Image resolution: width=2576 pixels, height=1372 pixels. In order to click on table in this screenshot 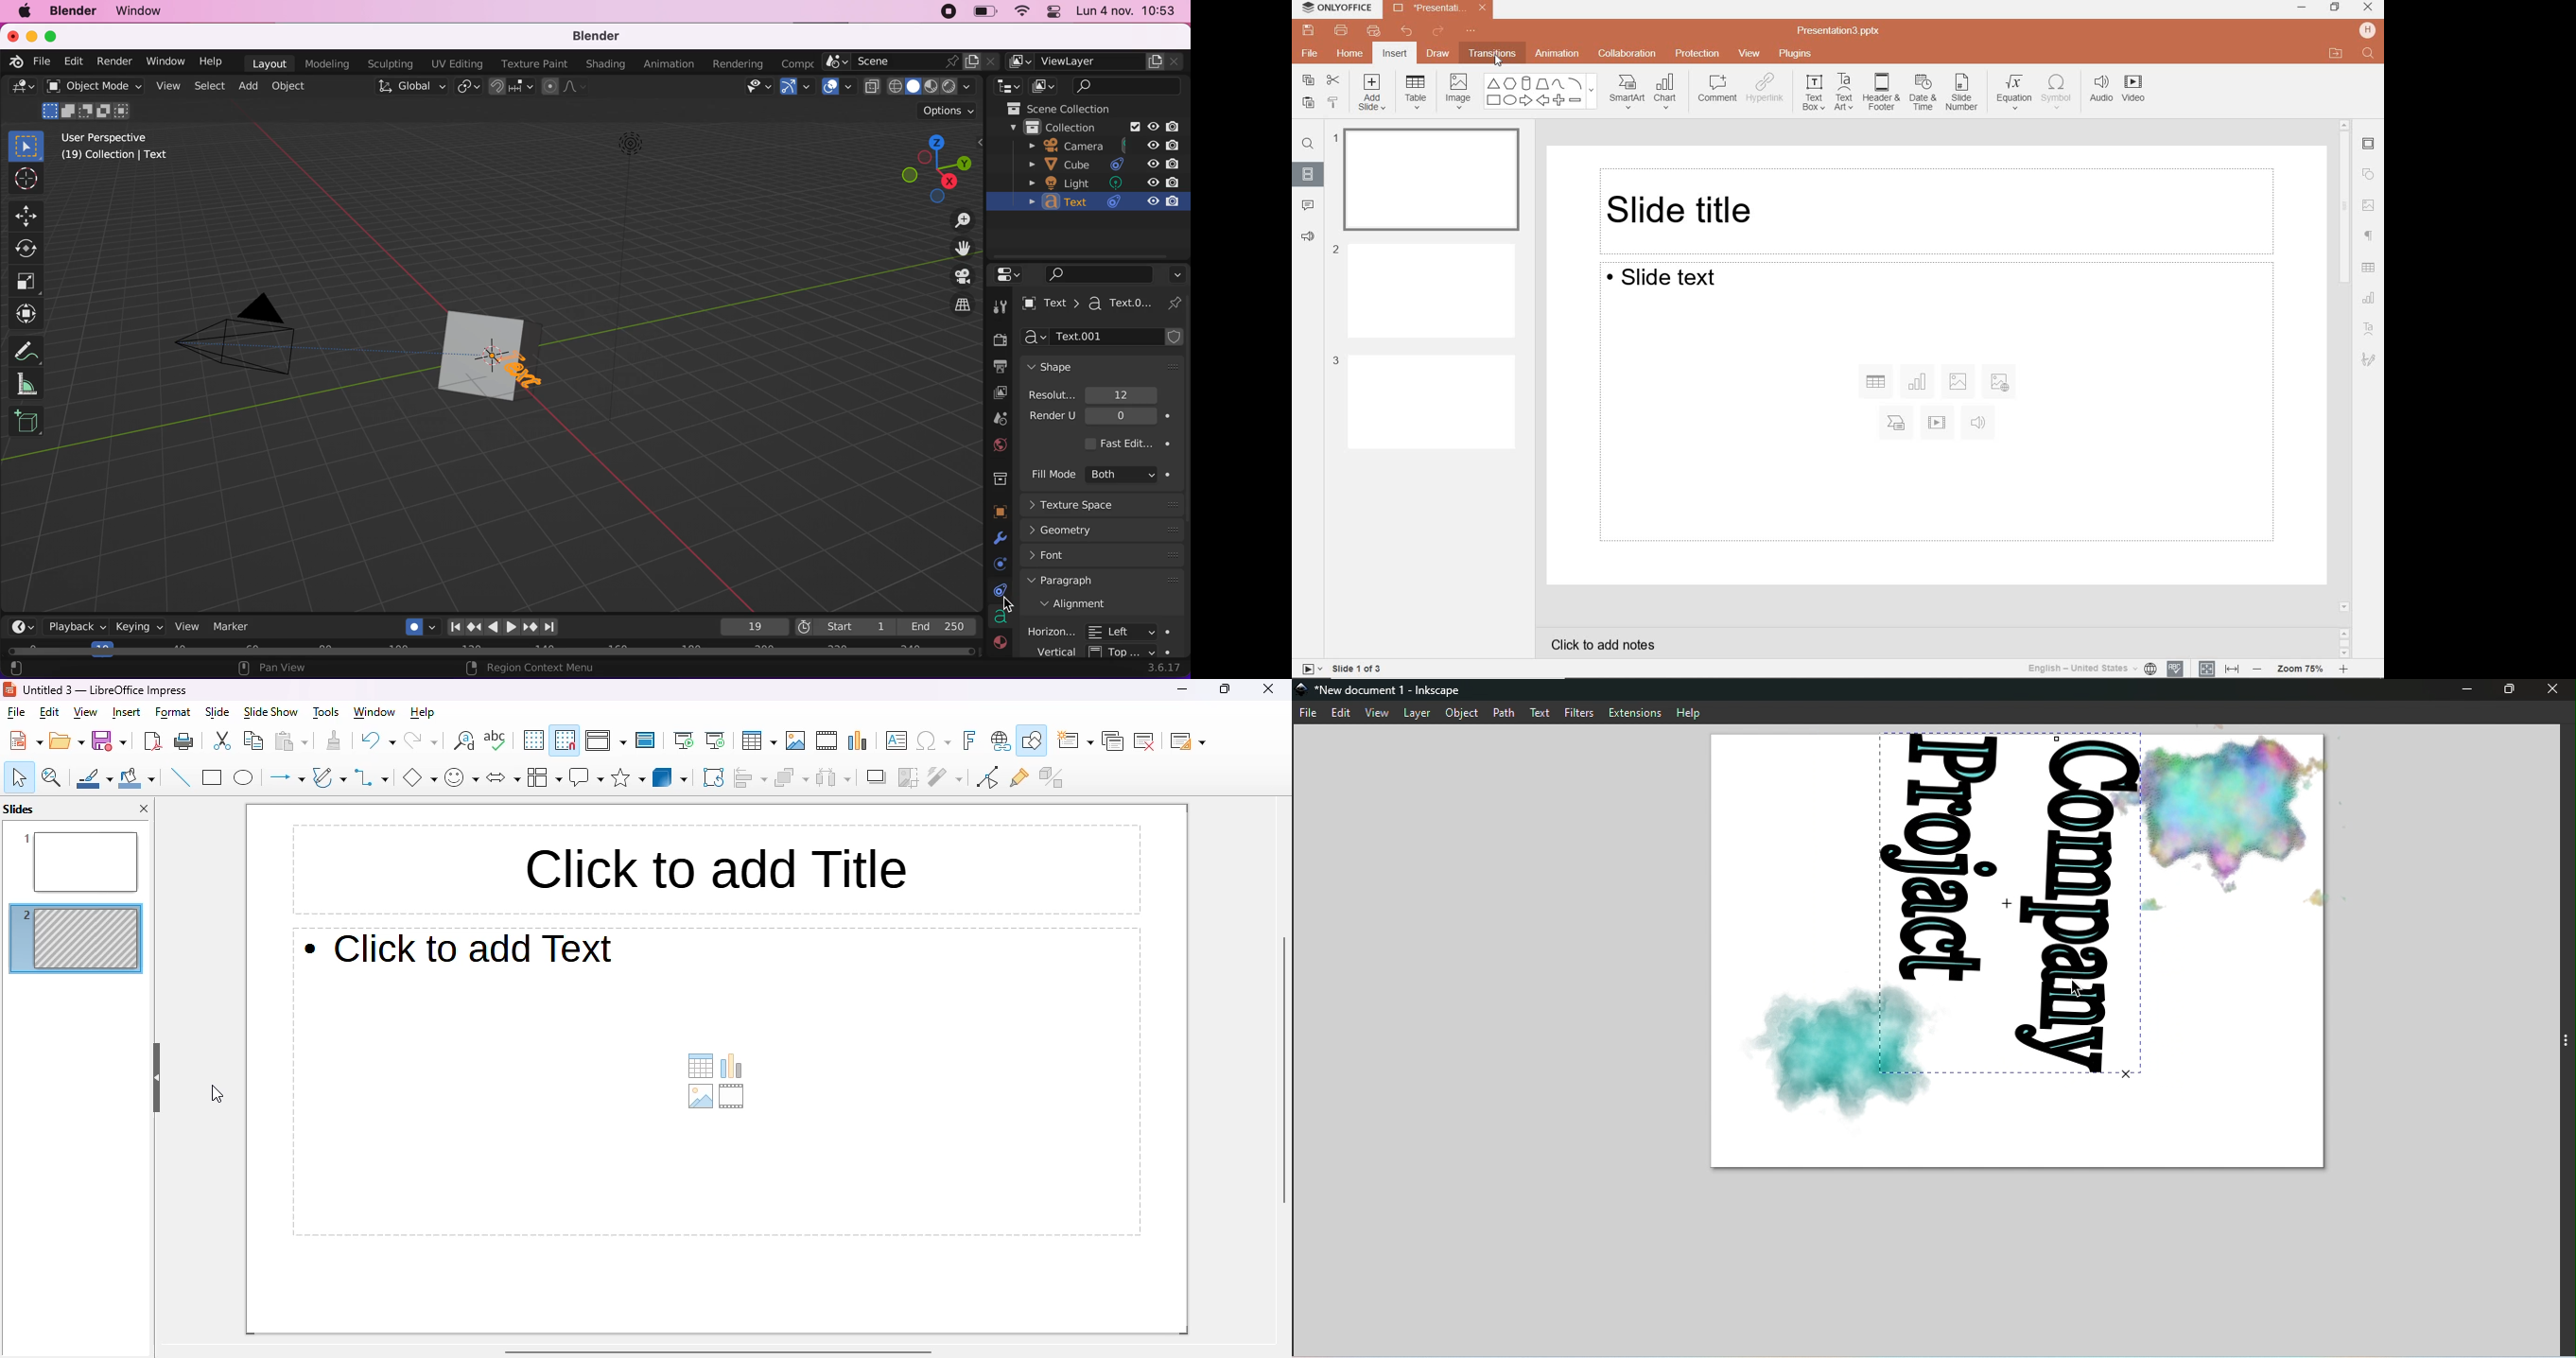, I will do `click(758, 740)`.